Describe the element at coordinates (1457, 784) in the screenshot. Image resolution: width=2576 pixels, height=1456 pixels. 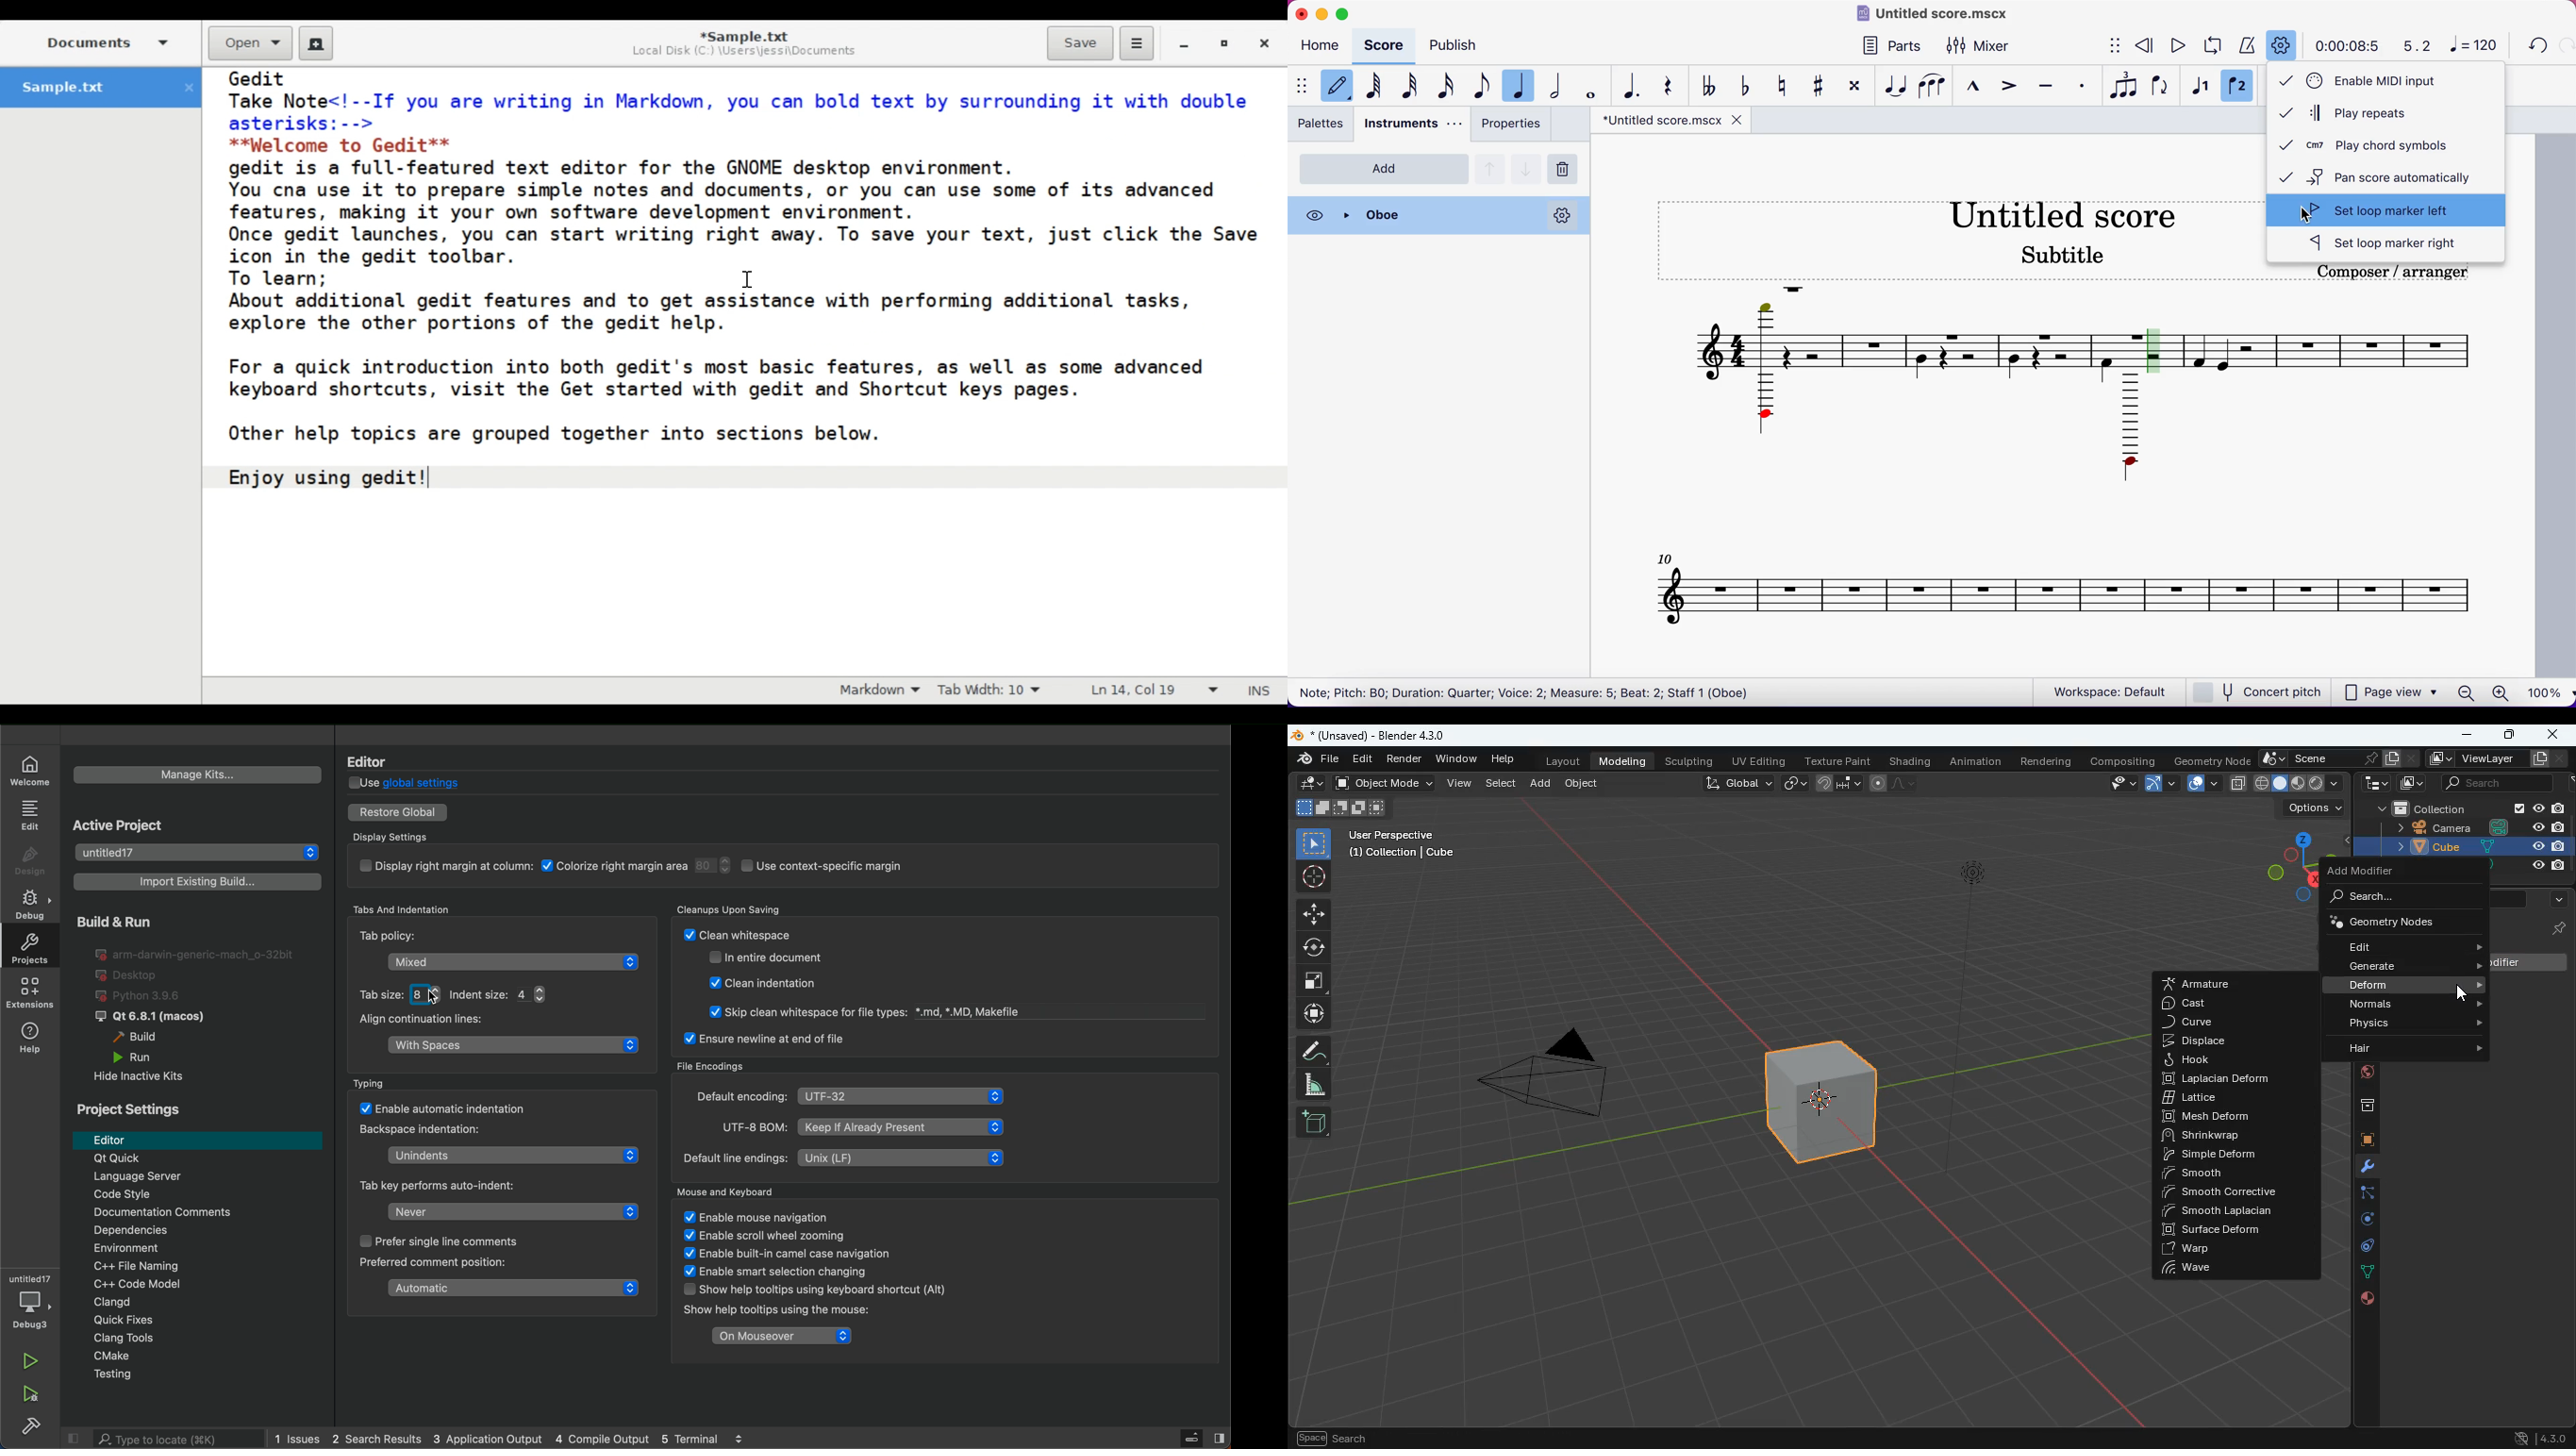
I see `view` at that location.